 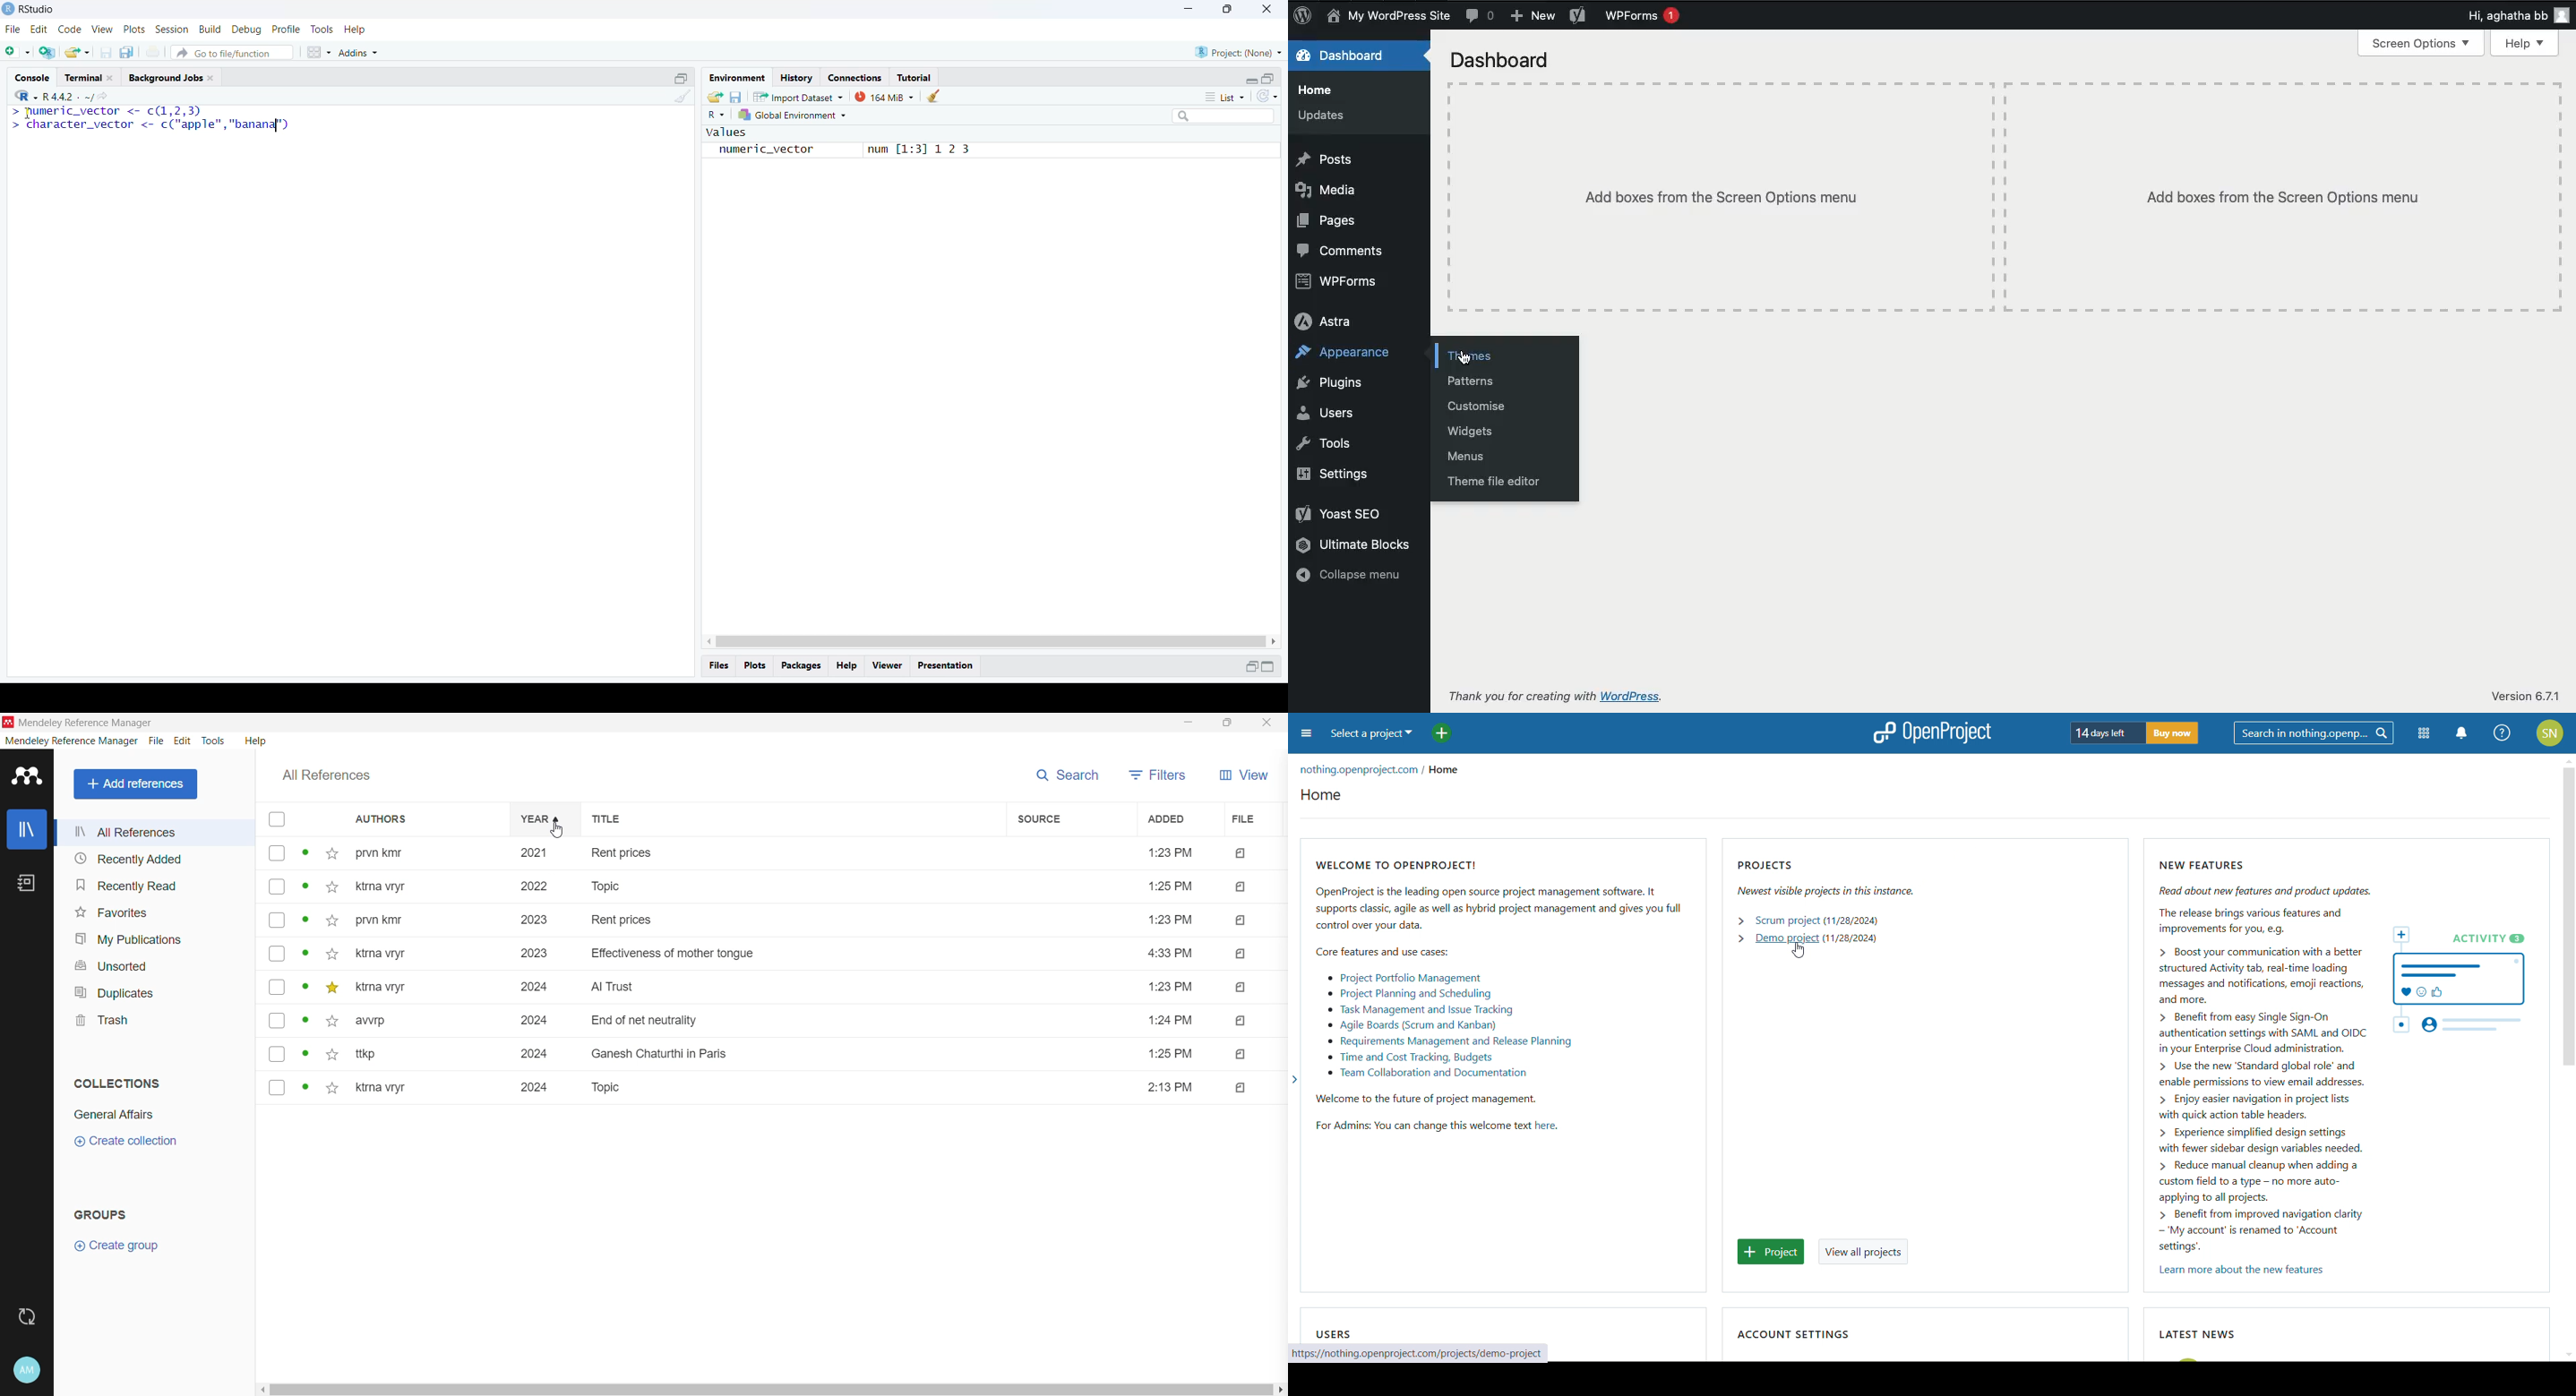 What do you see at coordinates (1252, 82) in the screenshot?
I see `minimize` at bounding box center [1252, 82].